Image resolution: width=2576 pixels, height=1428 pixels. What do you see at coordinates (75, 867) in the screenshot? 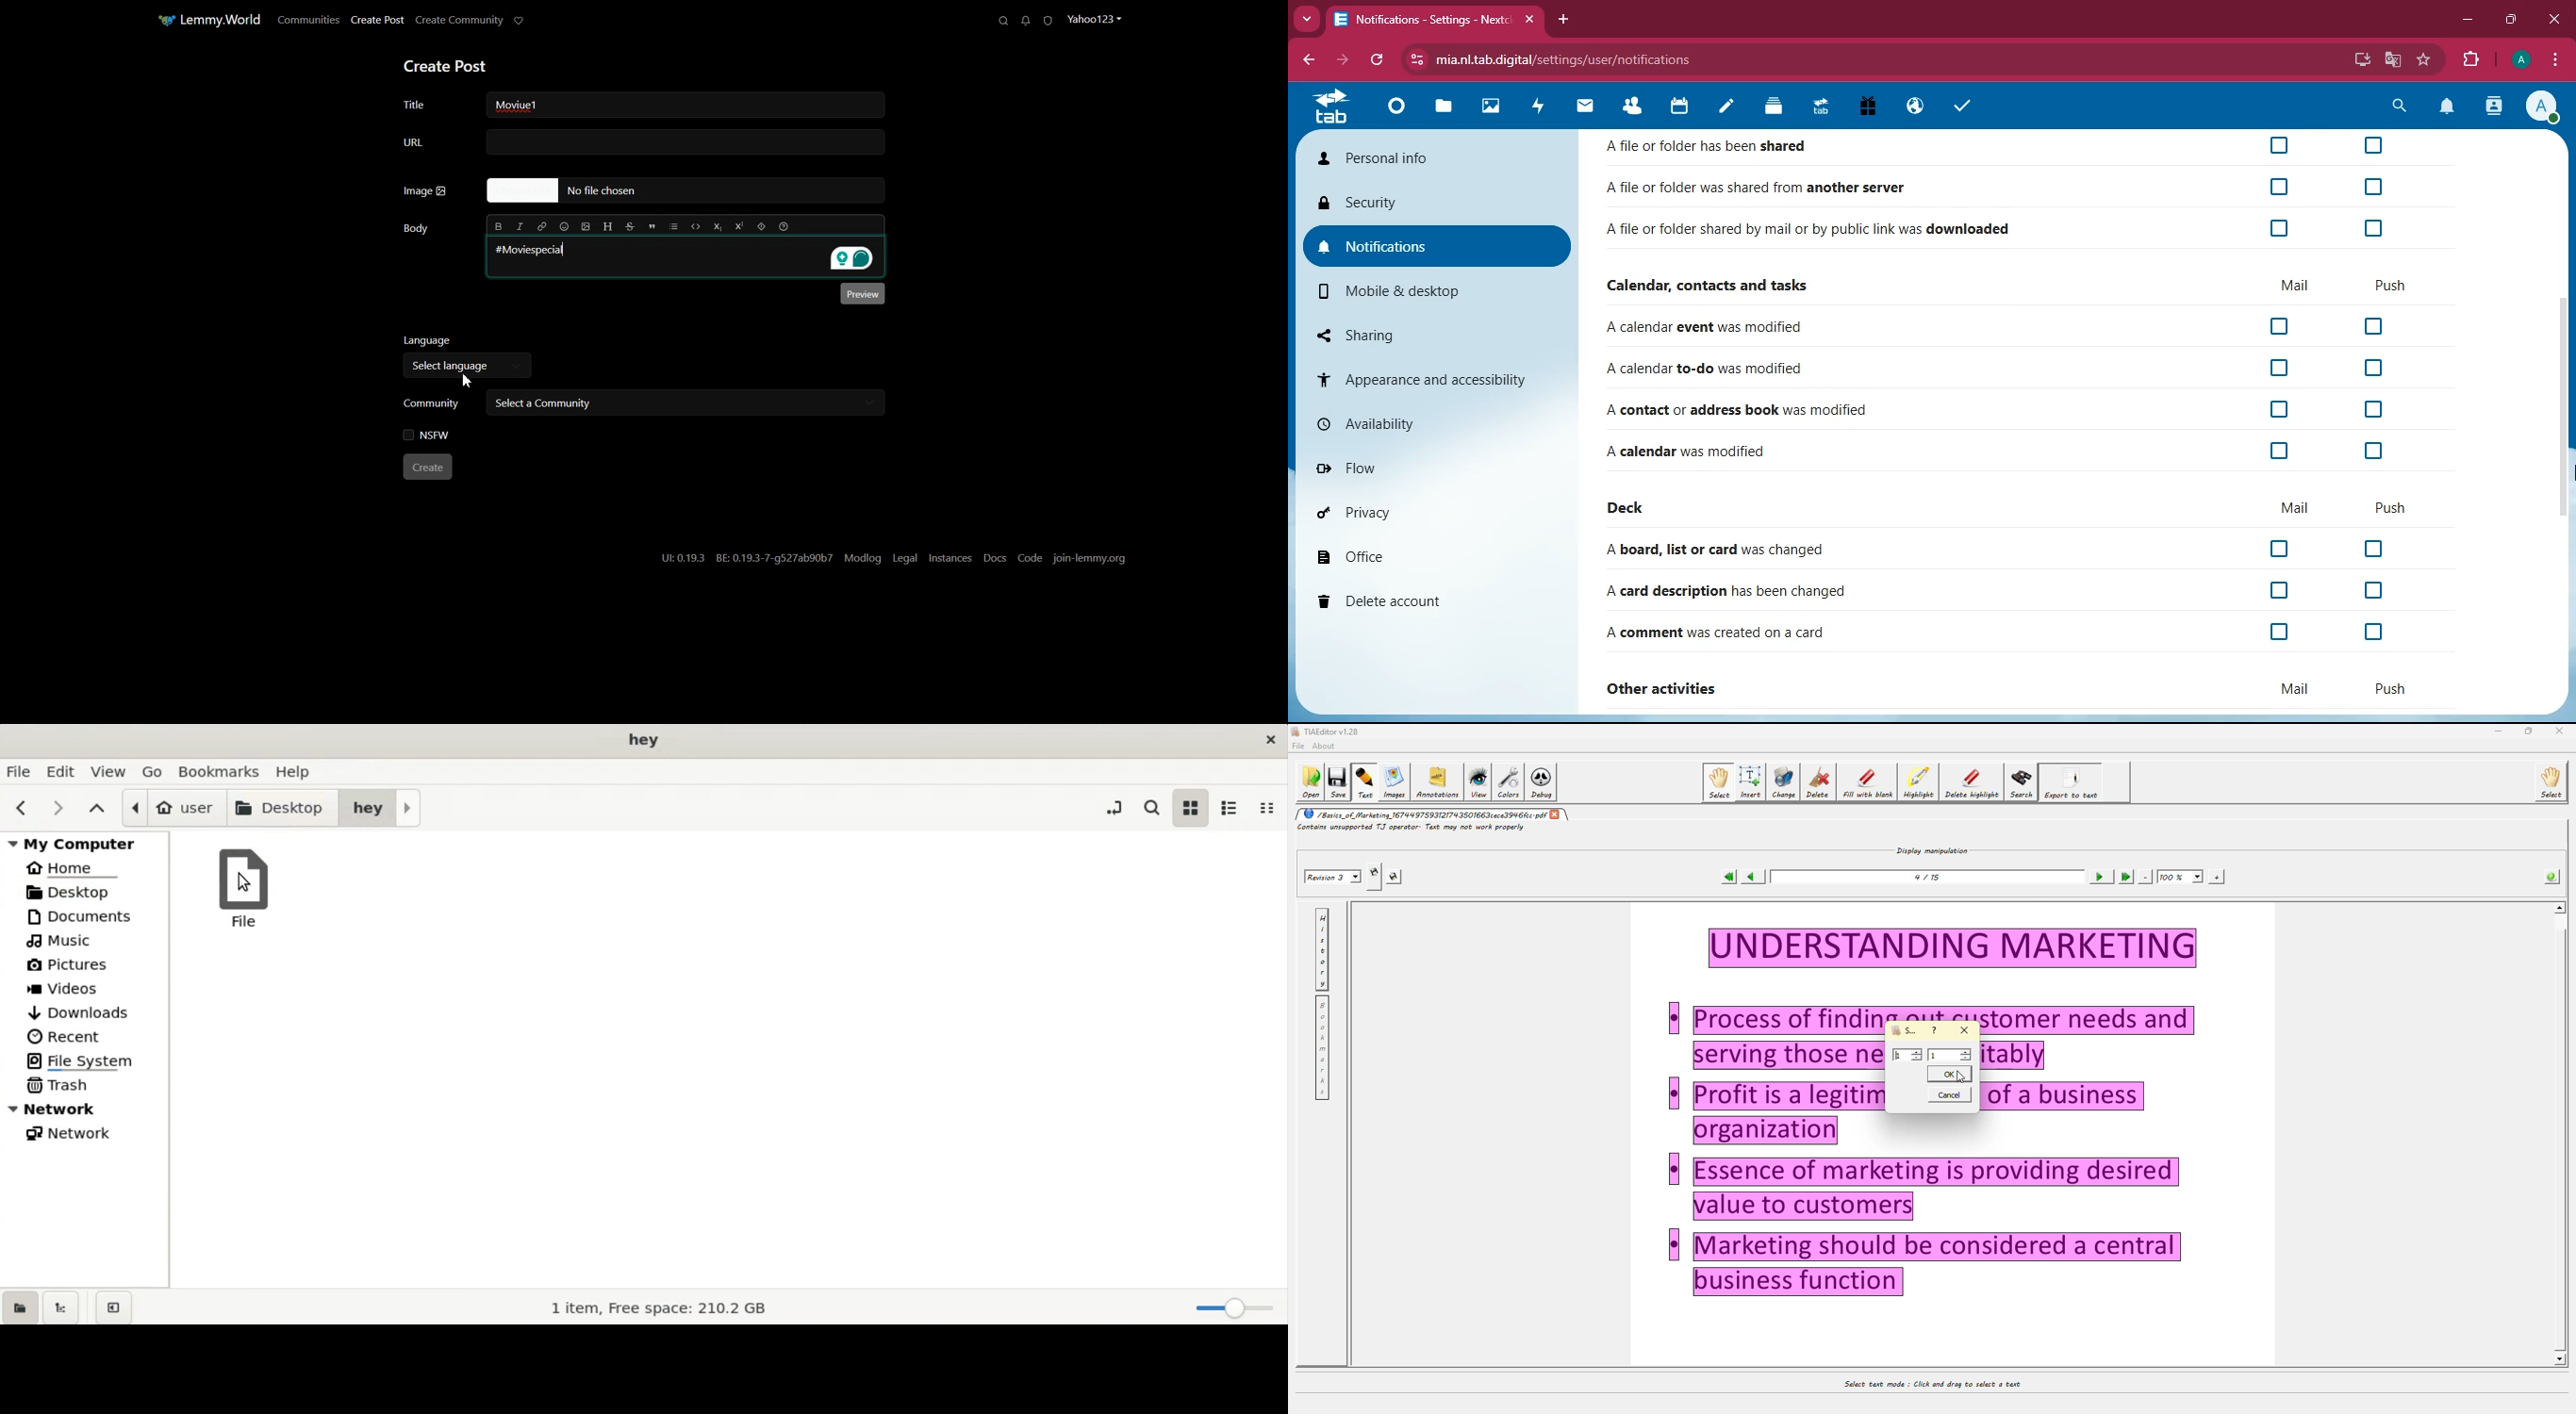
I see `home` at bounding box center [75, 867].